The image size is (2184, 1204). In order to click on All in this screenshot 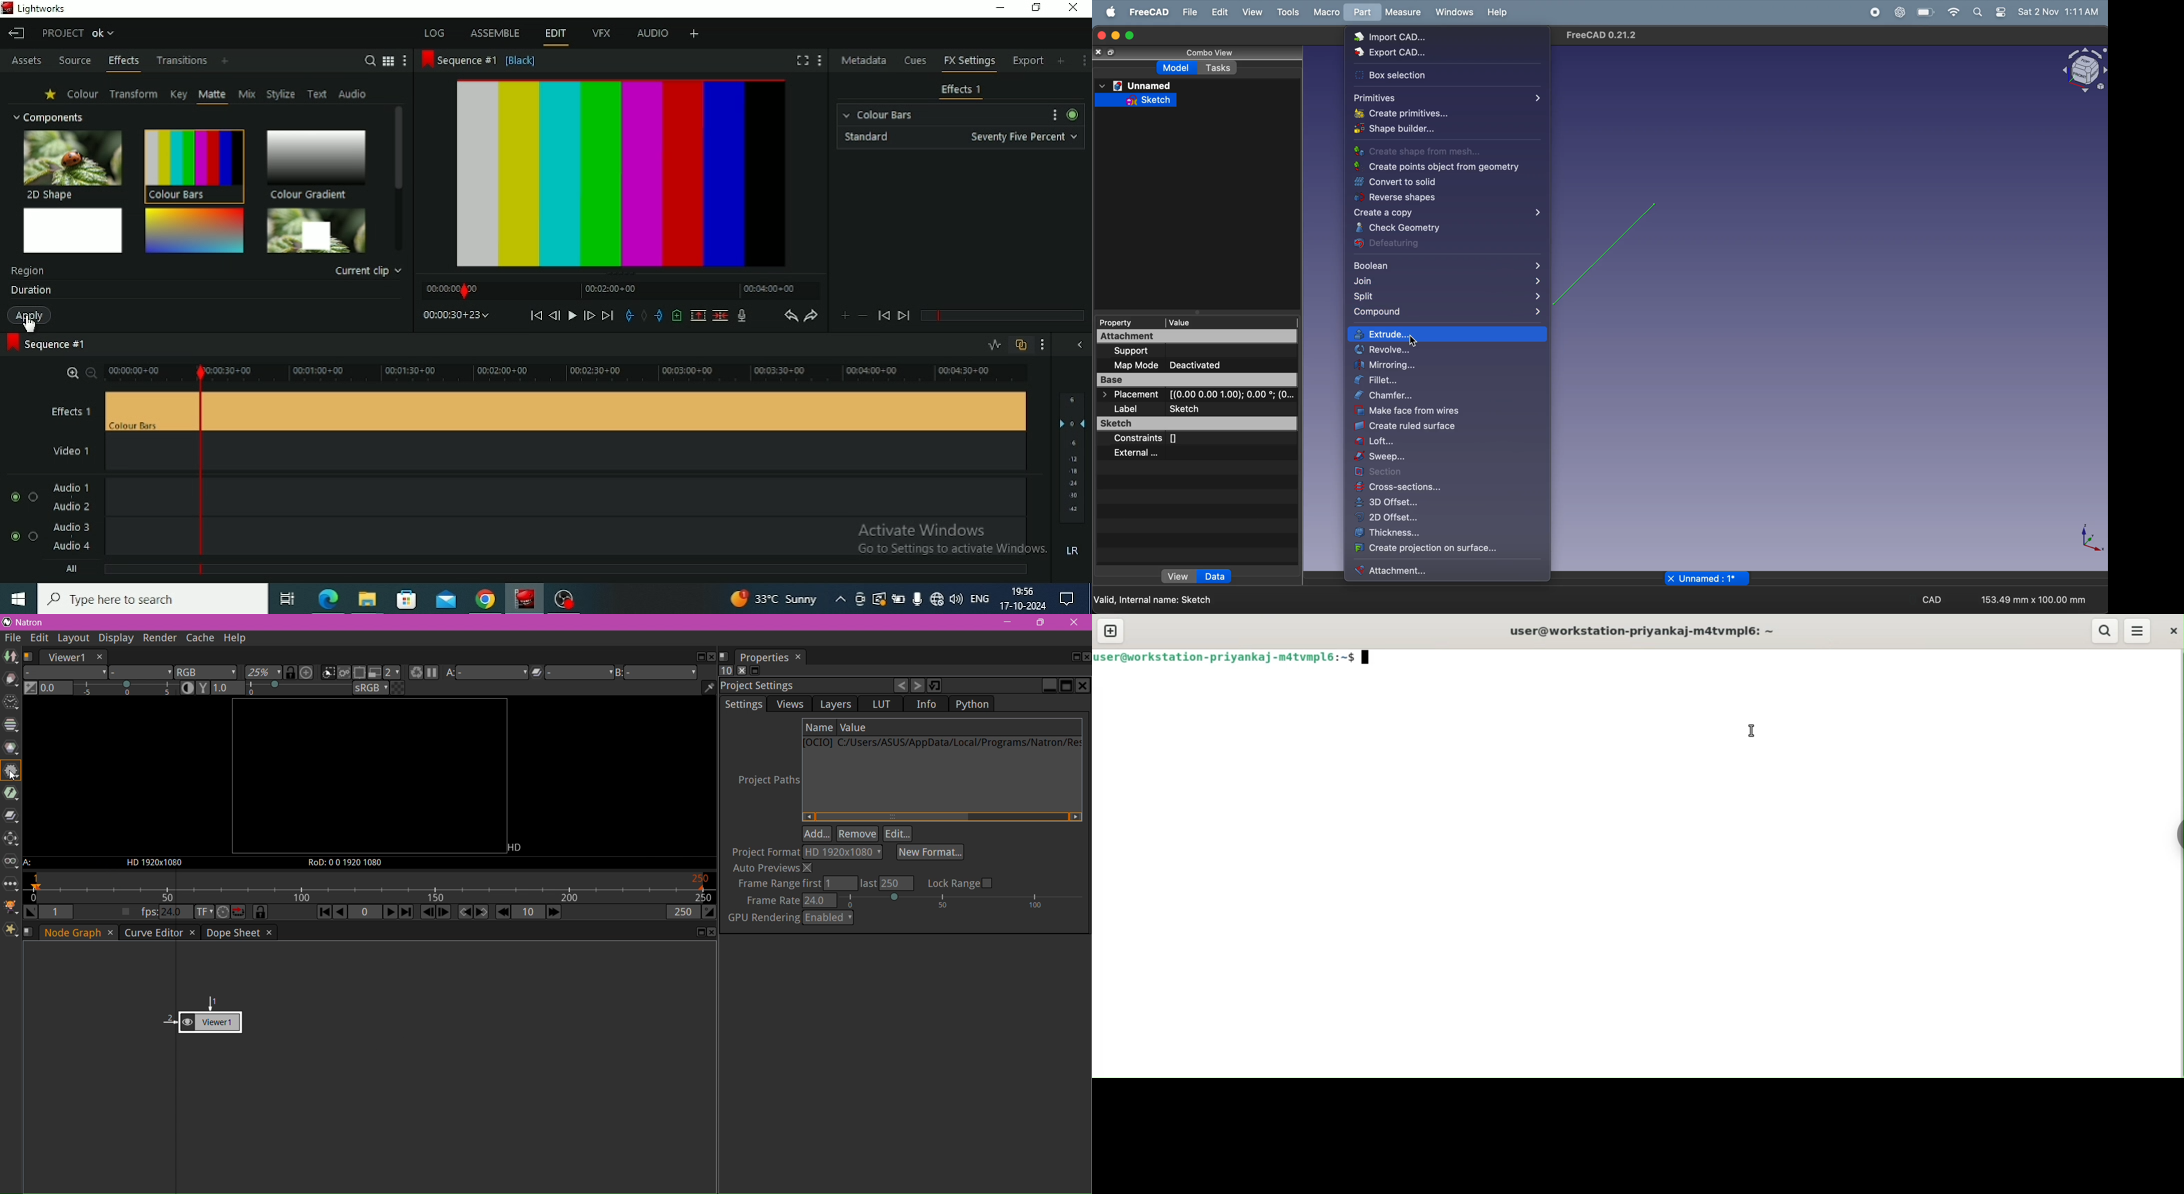, I will do `click(624, 571)`.